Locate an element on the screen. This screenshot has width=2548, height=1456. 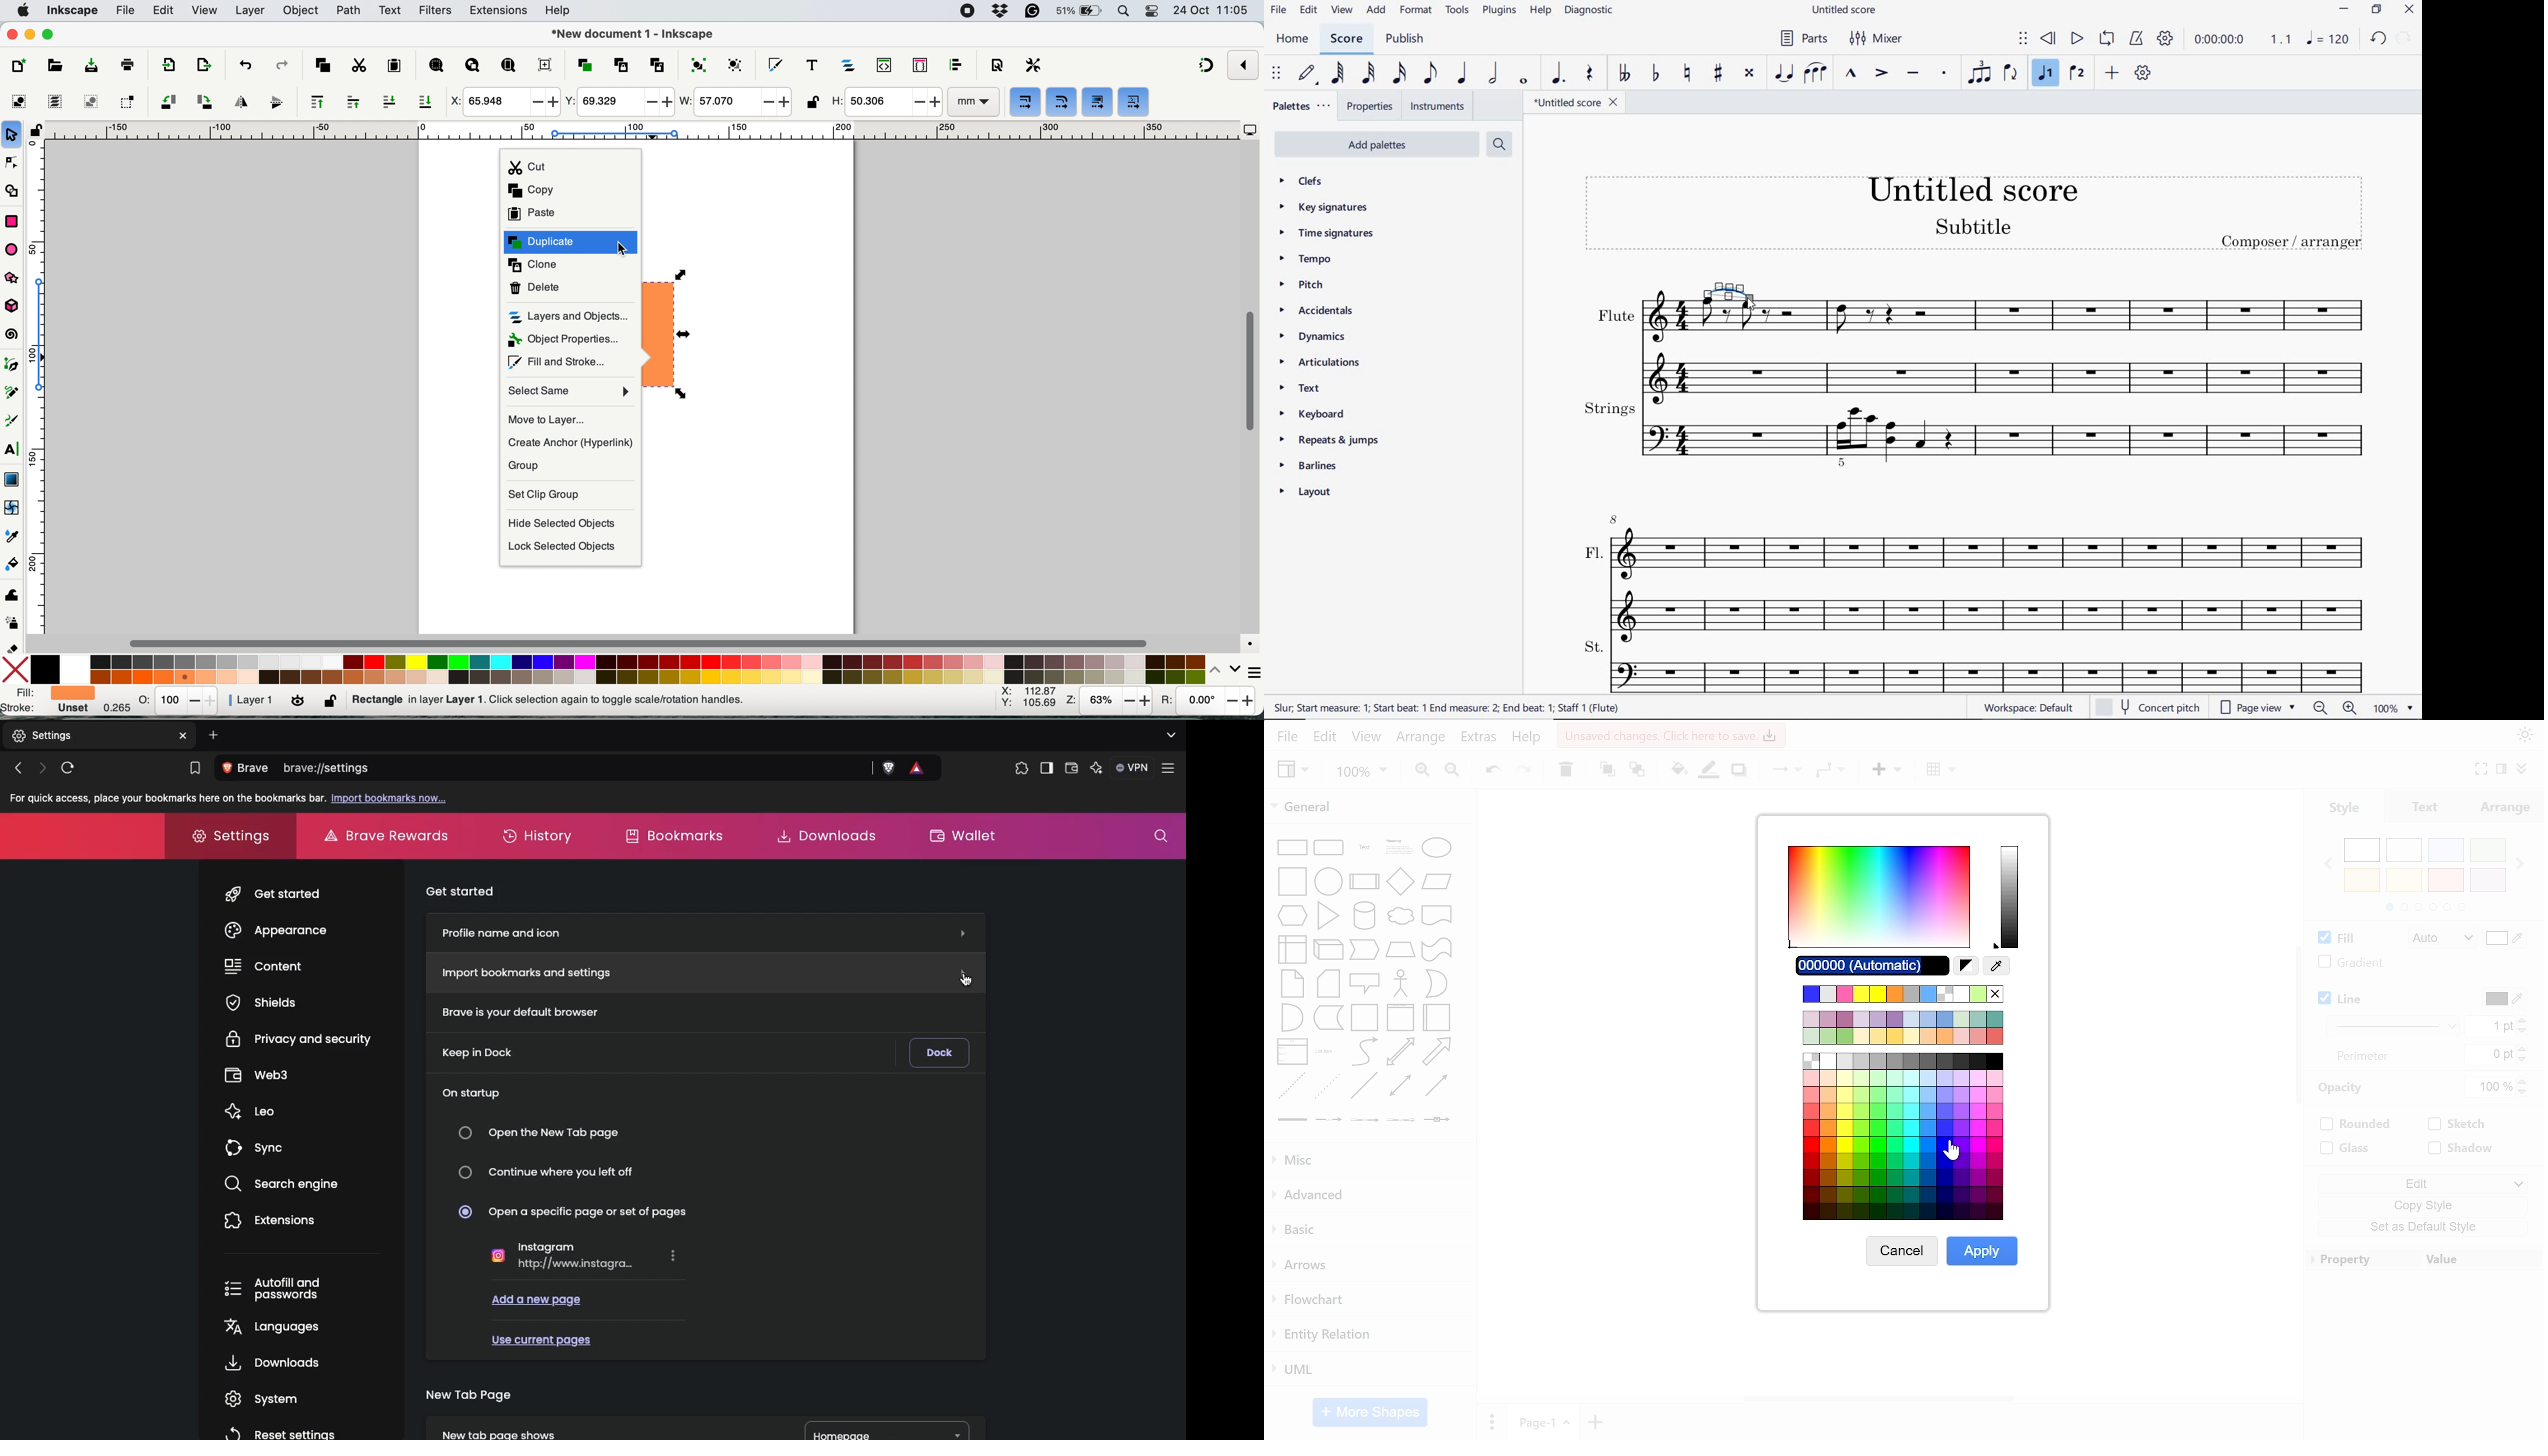
reset is located at coordinates (1966, 966).